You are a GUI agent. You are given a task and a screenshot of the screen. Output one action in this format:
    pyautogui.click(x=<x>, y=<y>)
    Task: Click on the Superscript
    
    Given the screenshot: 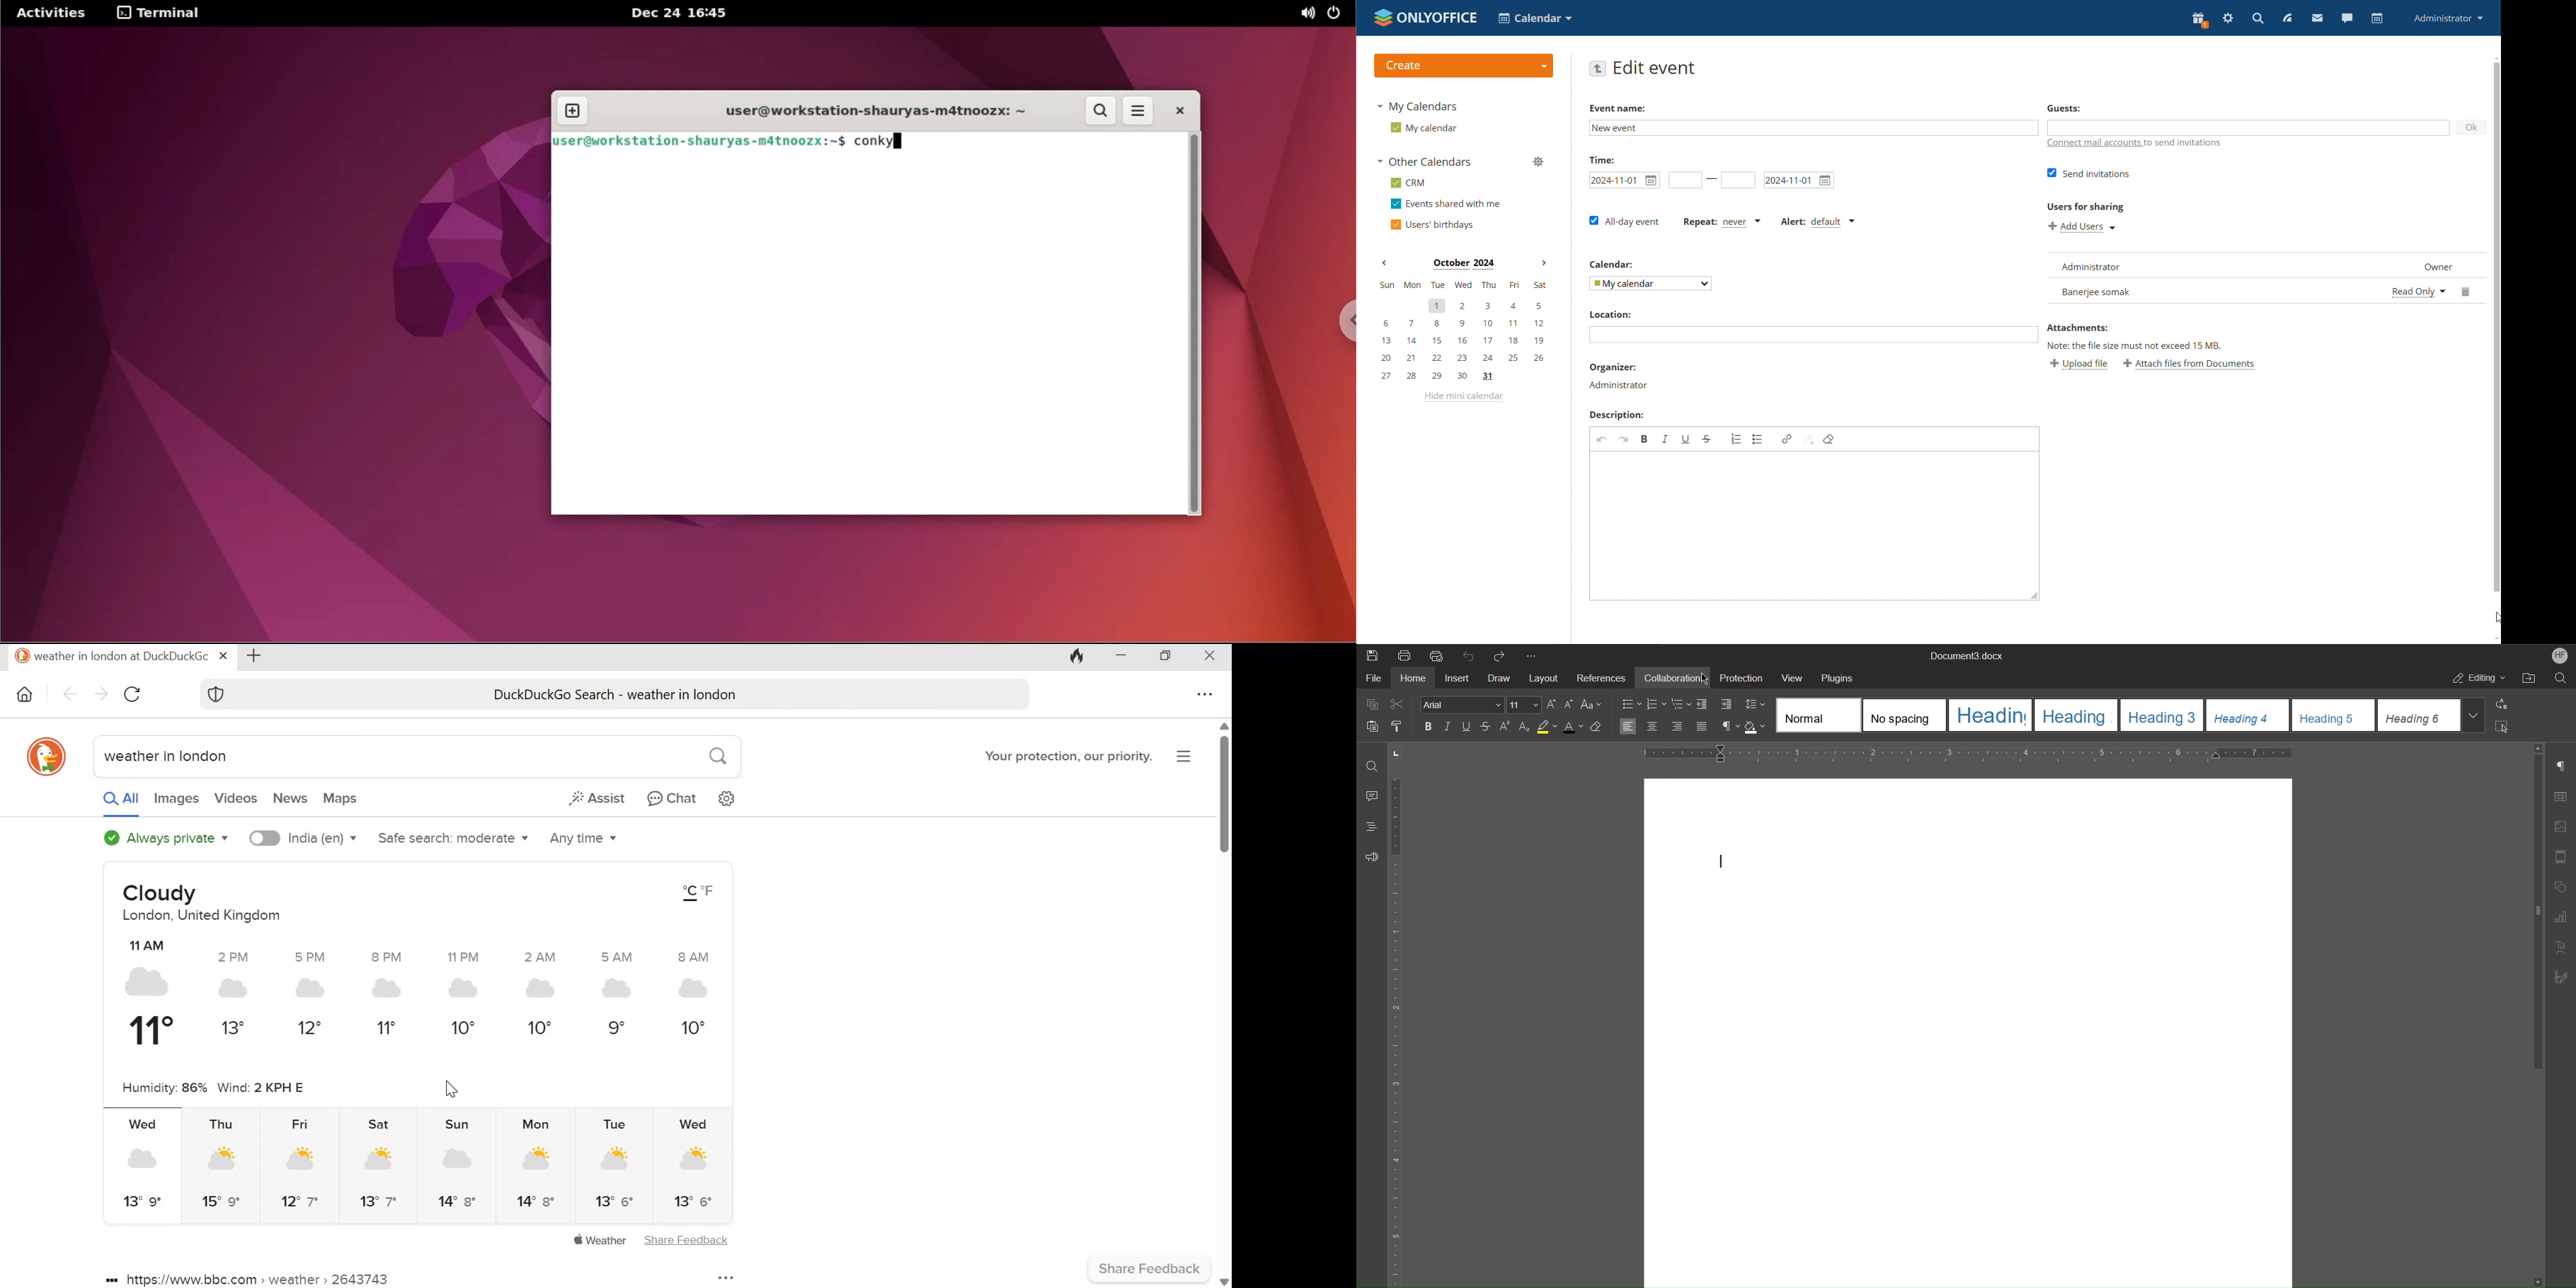 What is the action you would take?
    pyautogui.click(x=1508, y=727)
    